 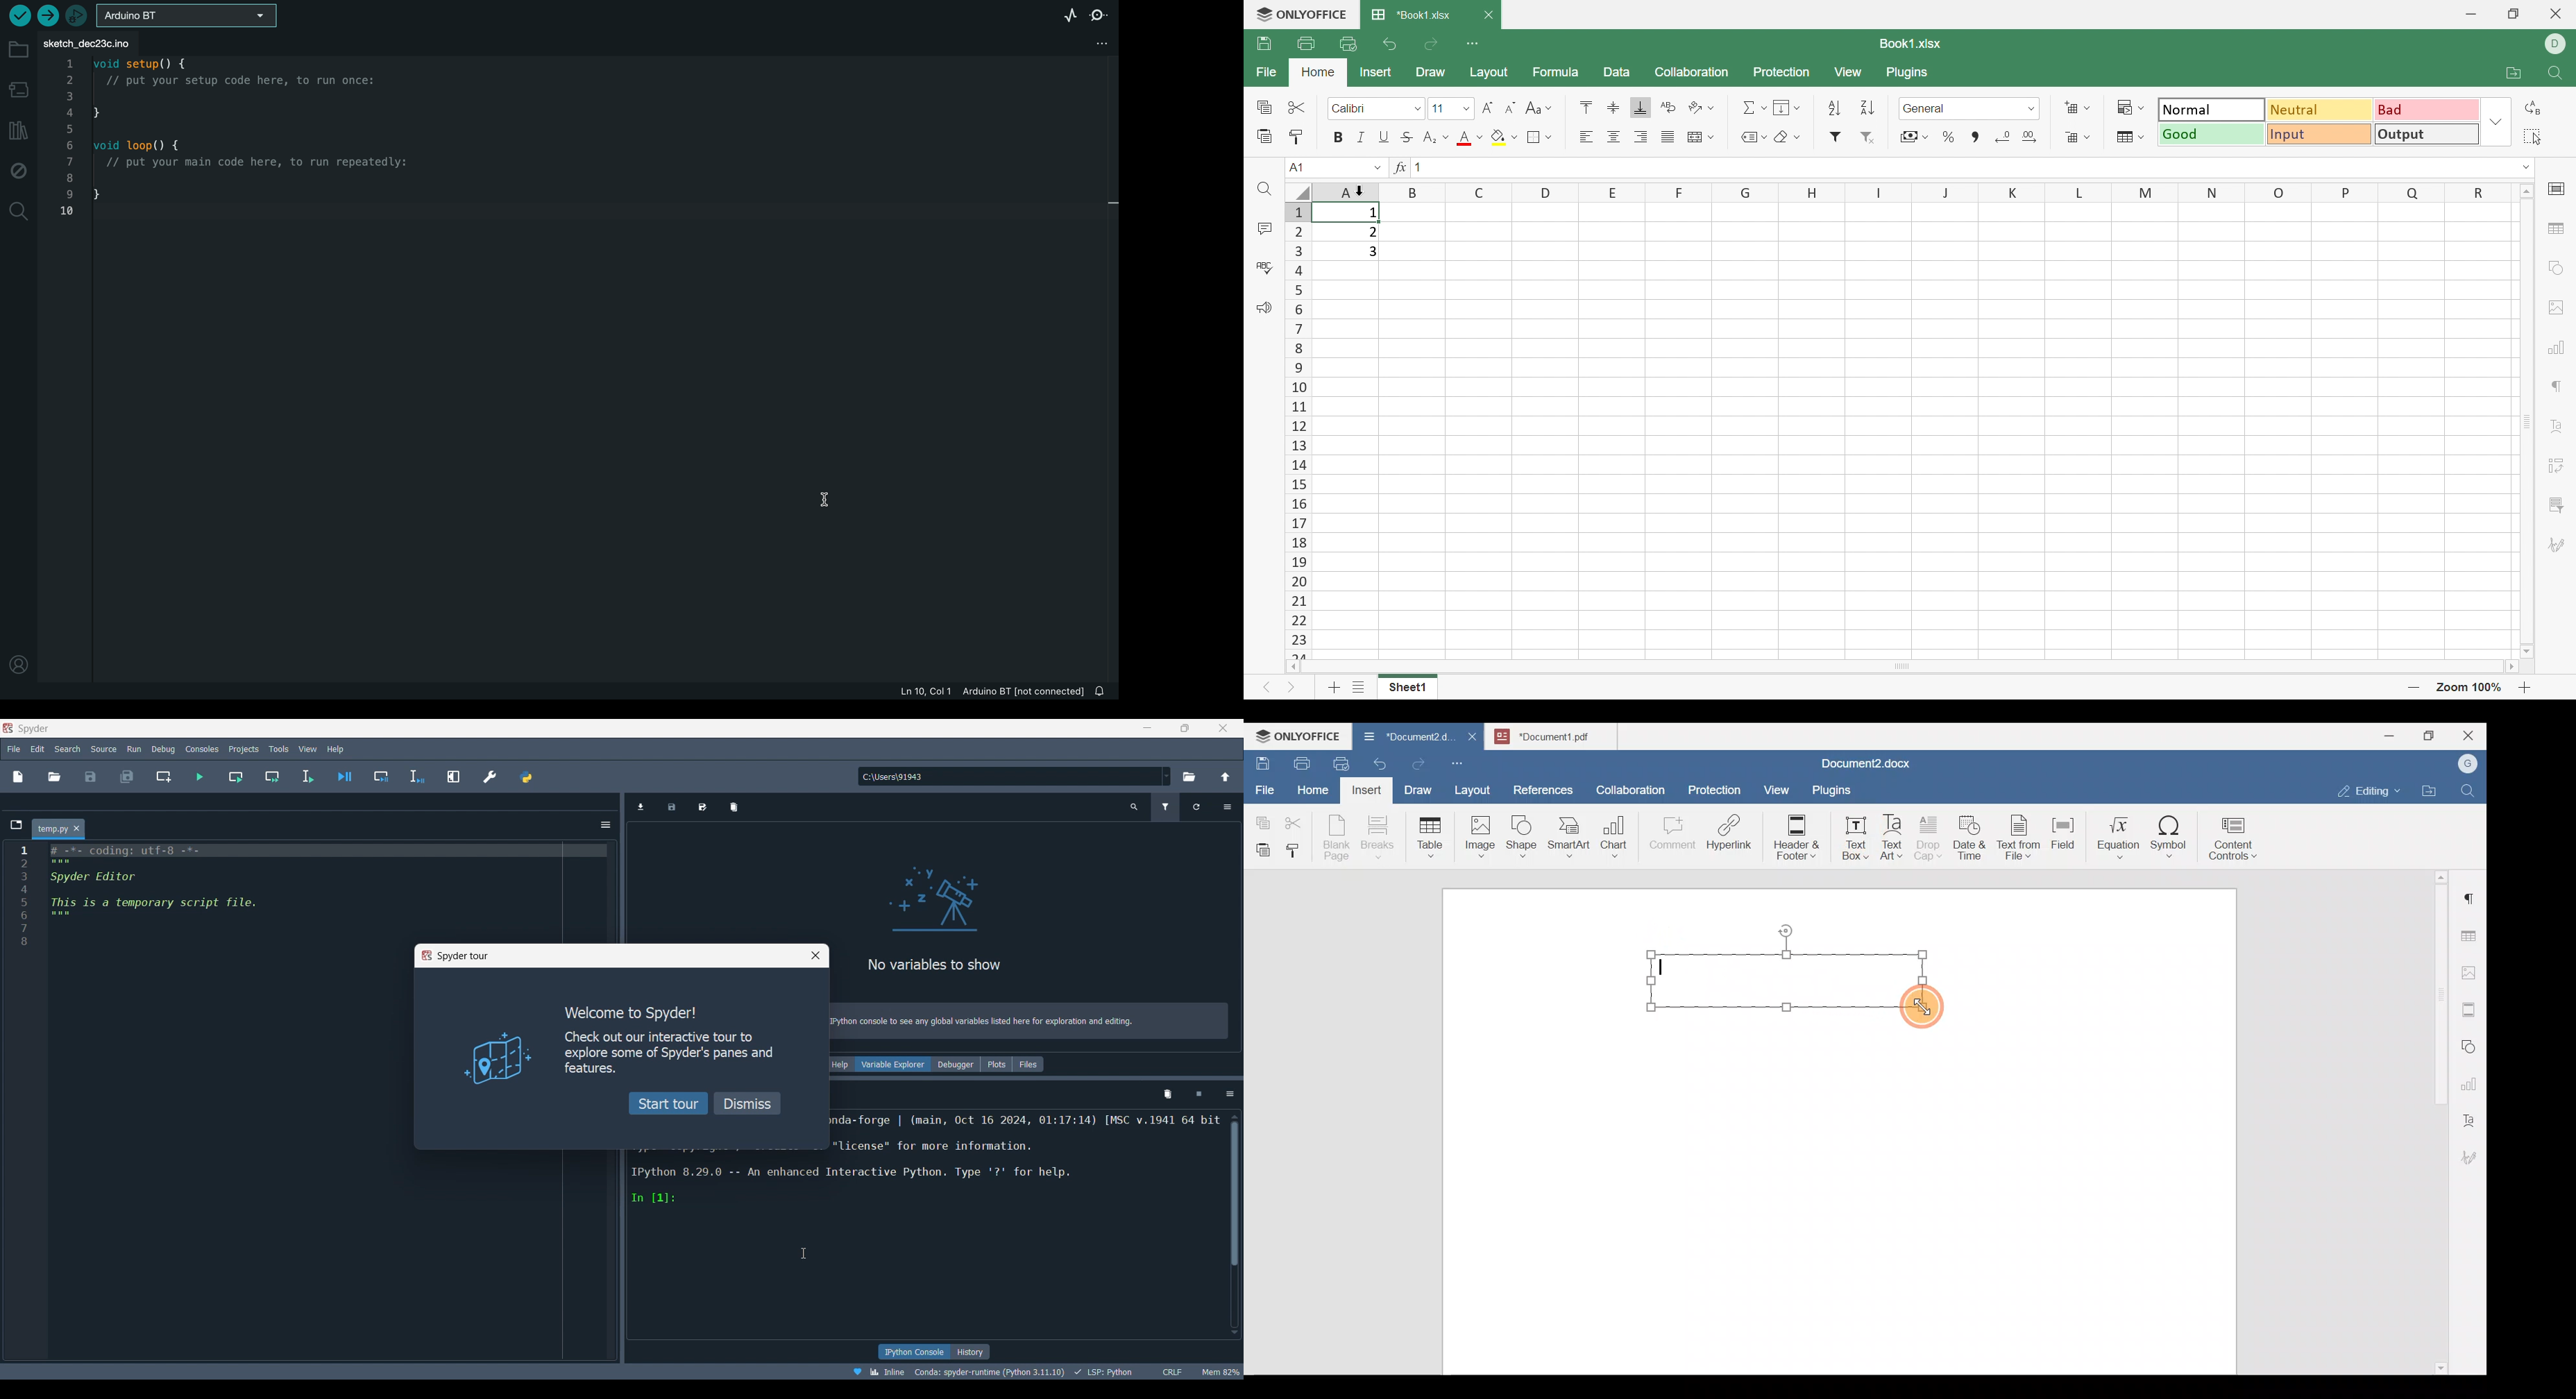 What do you see at coordinates (1373, 213) in the screenshot?
I see `1` at bounding box center [1373, 213].